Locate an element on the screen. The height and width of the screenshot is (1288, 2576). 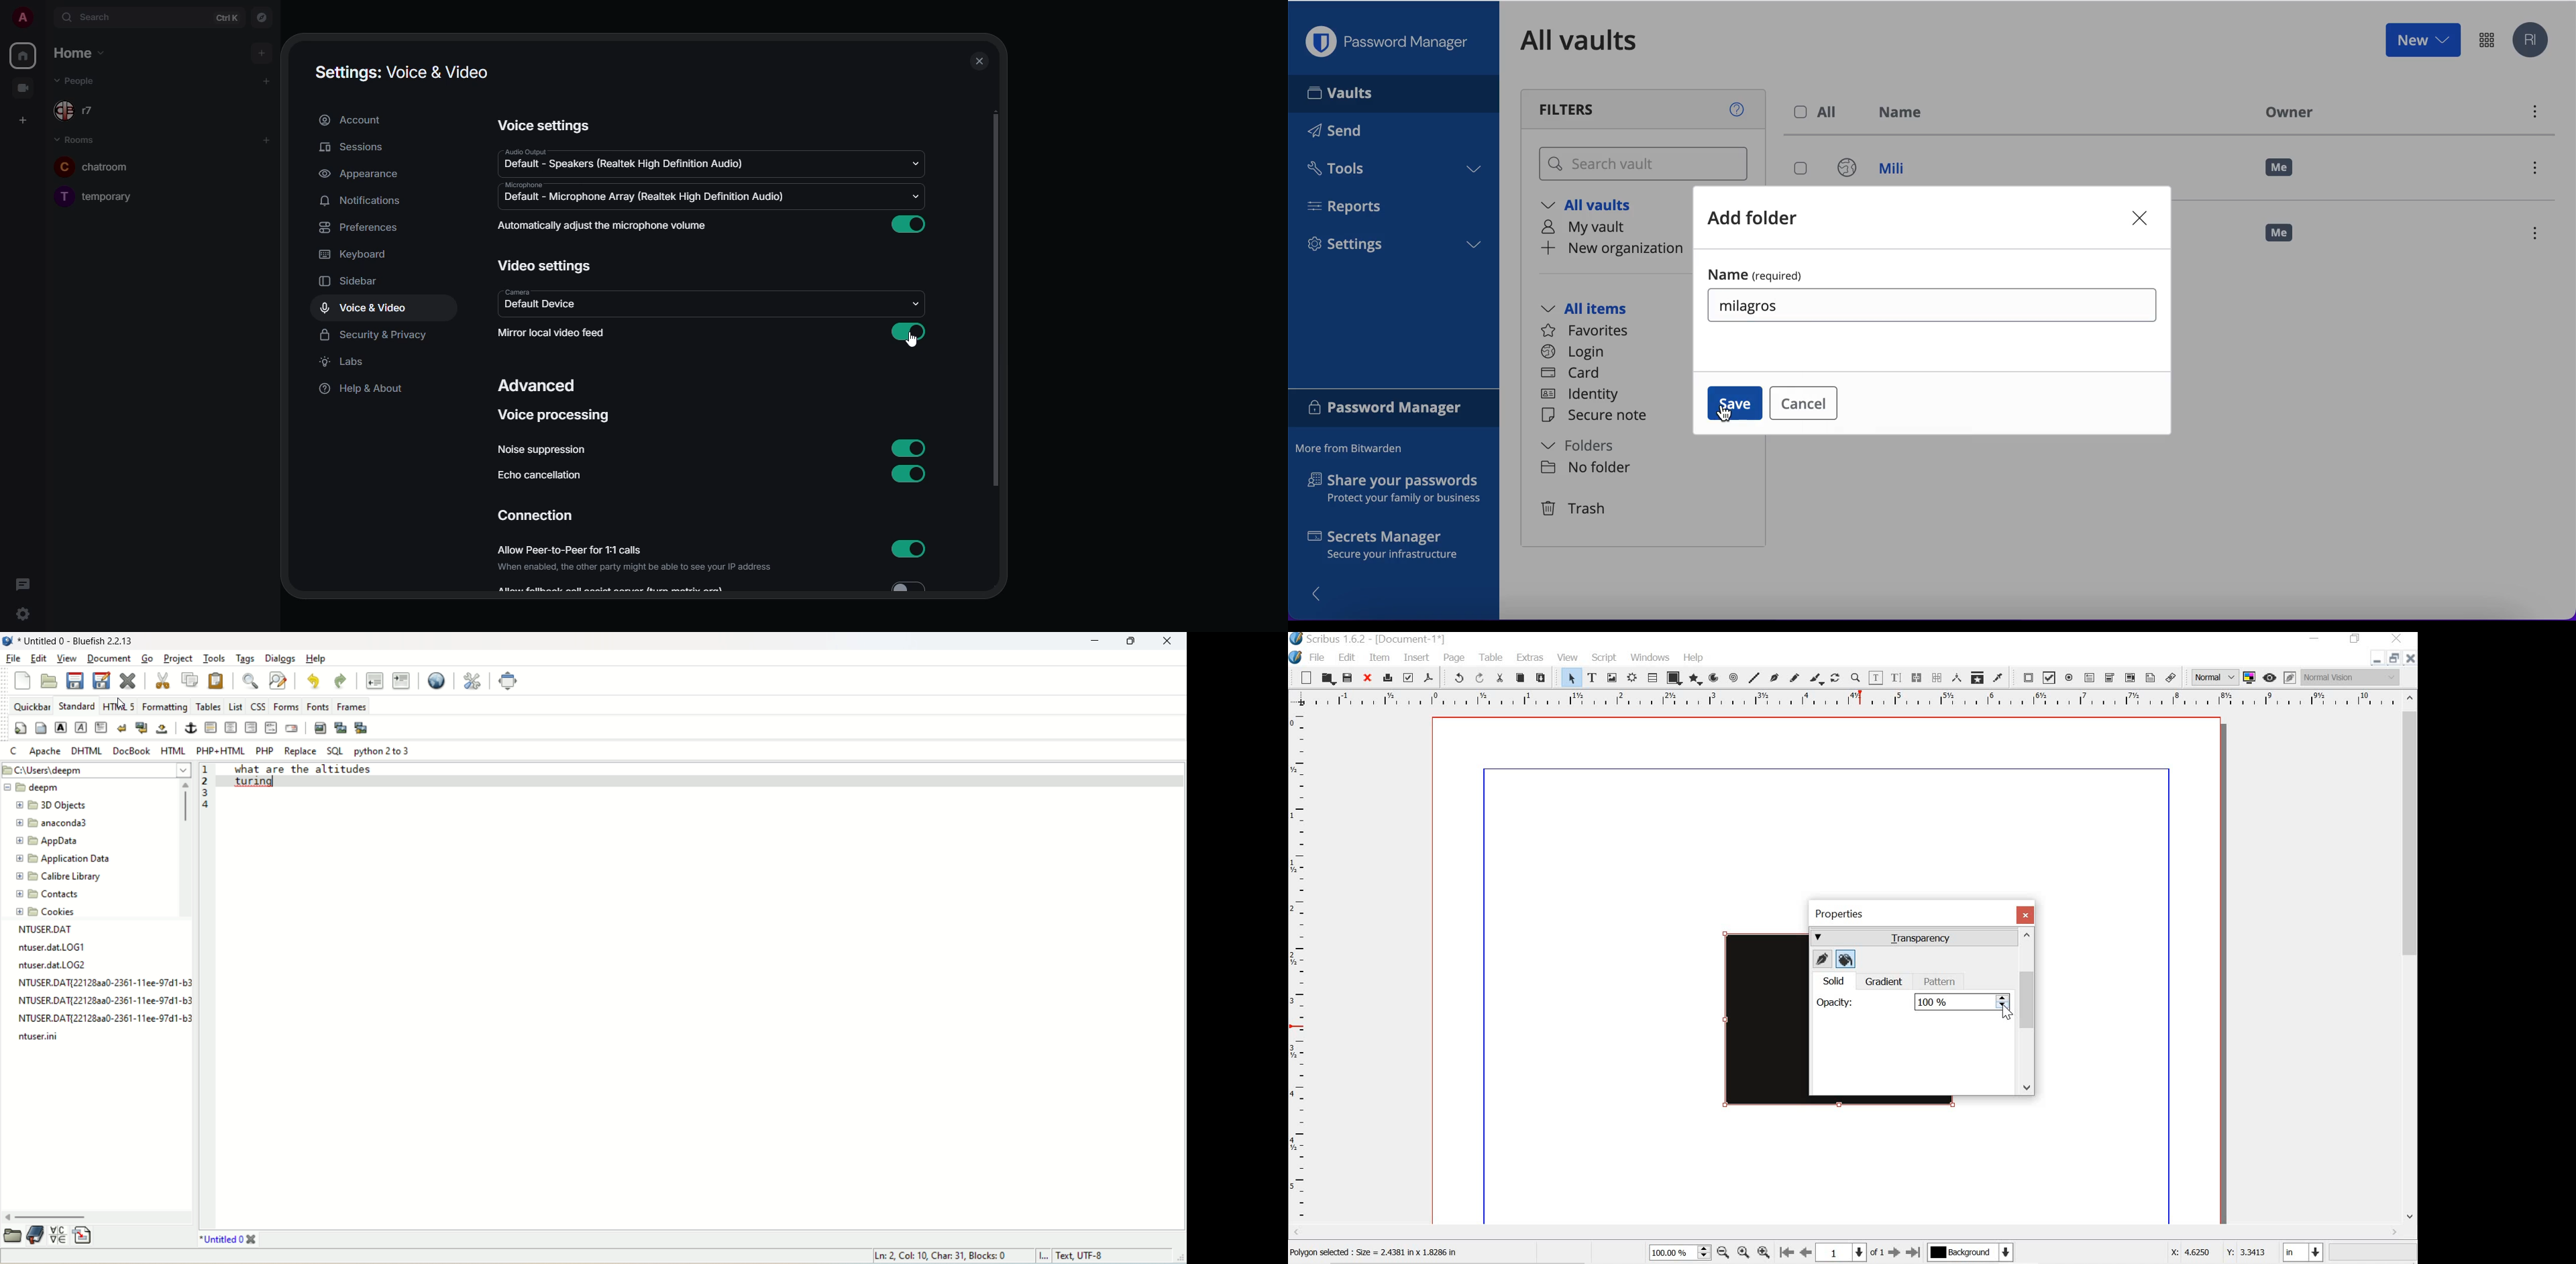
email is located at coordinates (292, 730).